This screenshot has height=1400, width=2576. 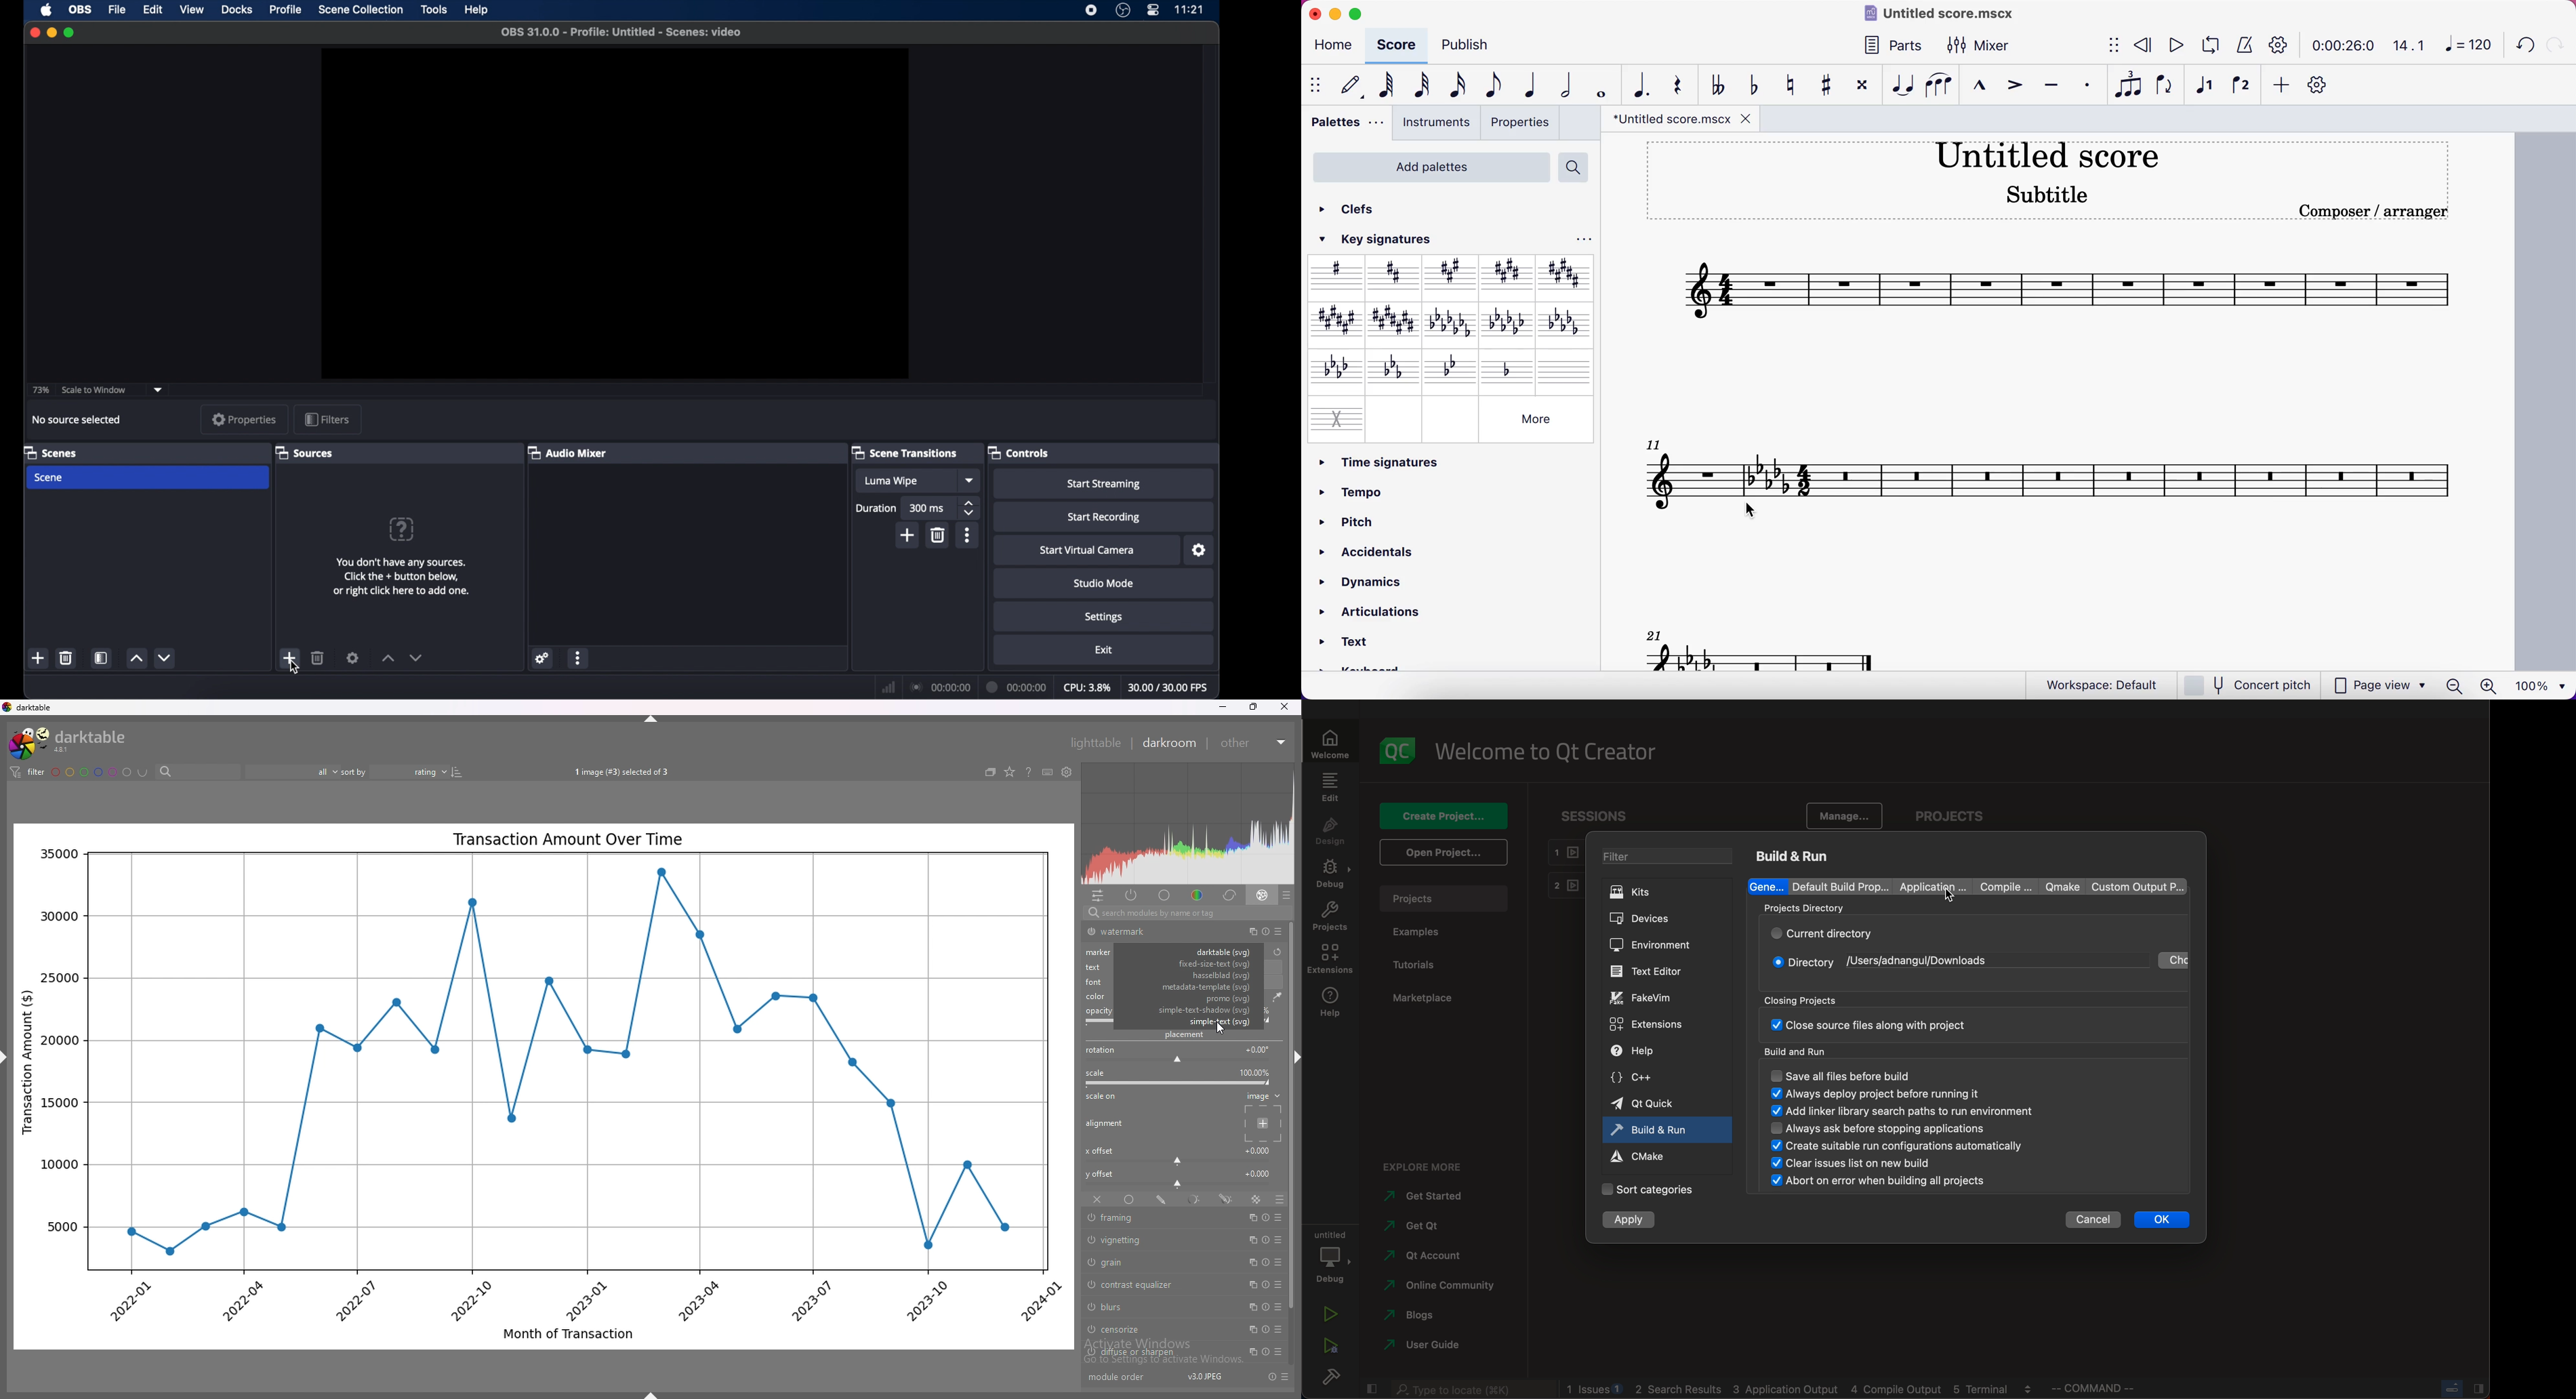 What do you see at coordinates (71, 34) in the screenshot?
I see `maximize` at bounding box center [71, 34].